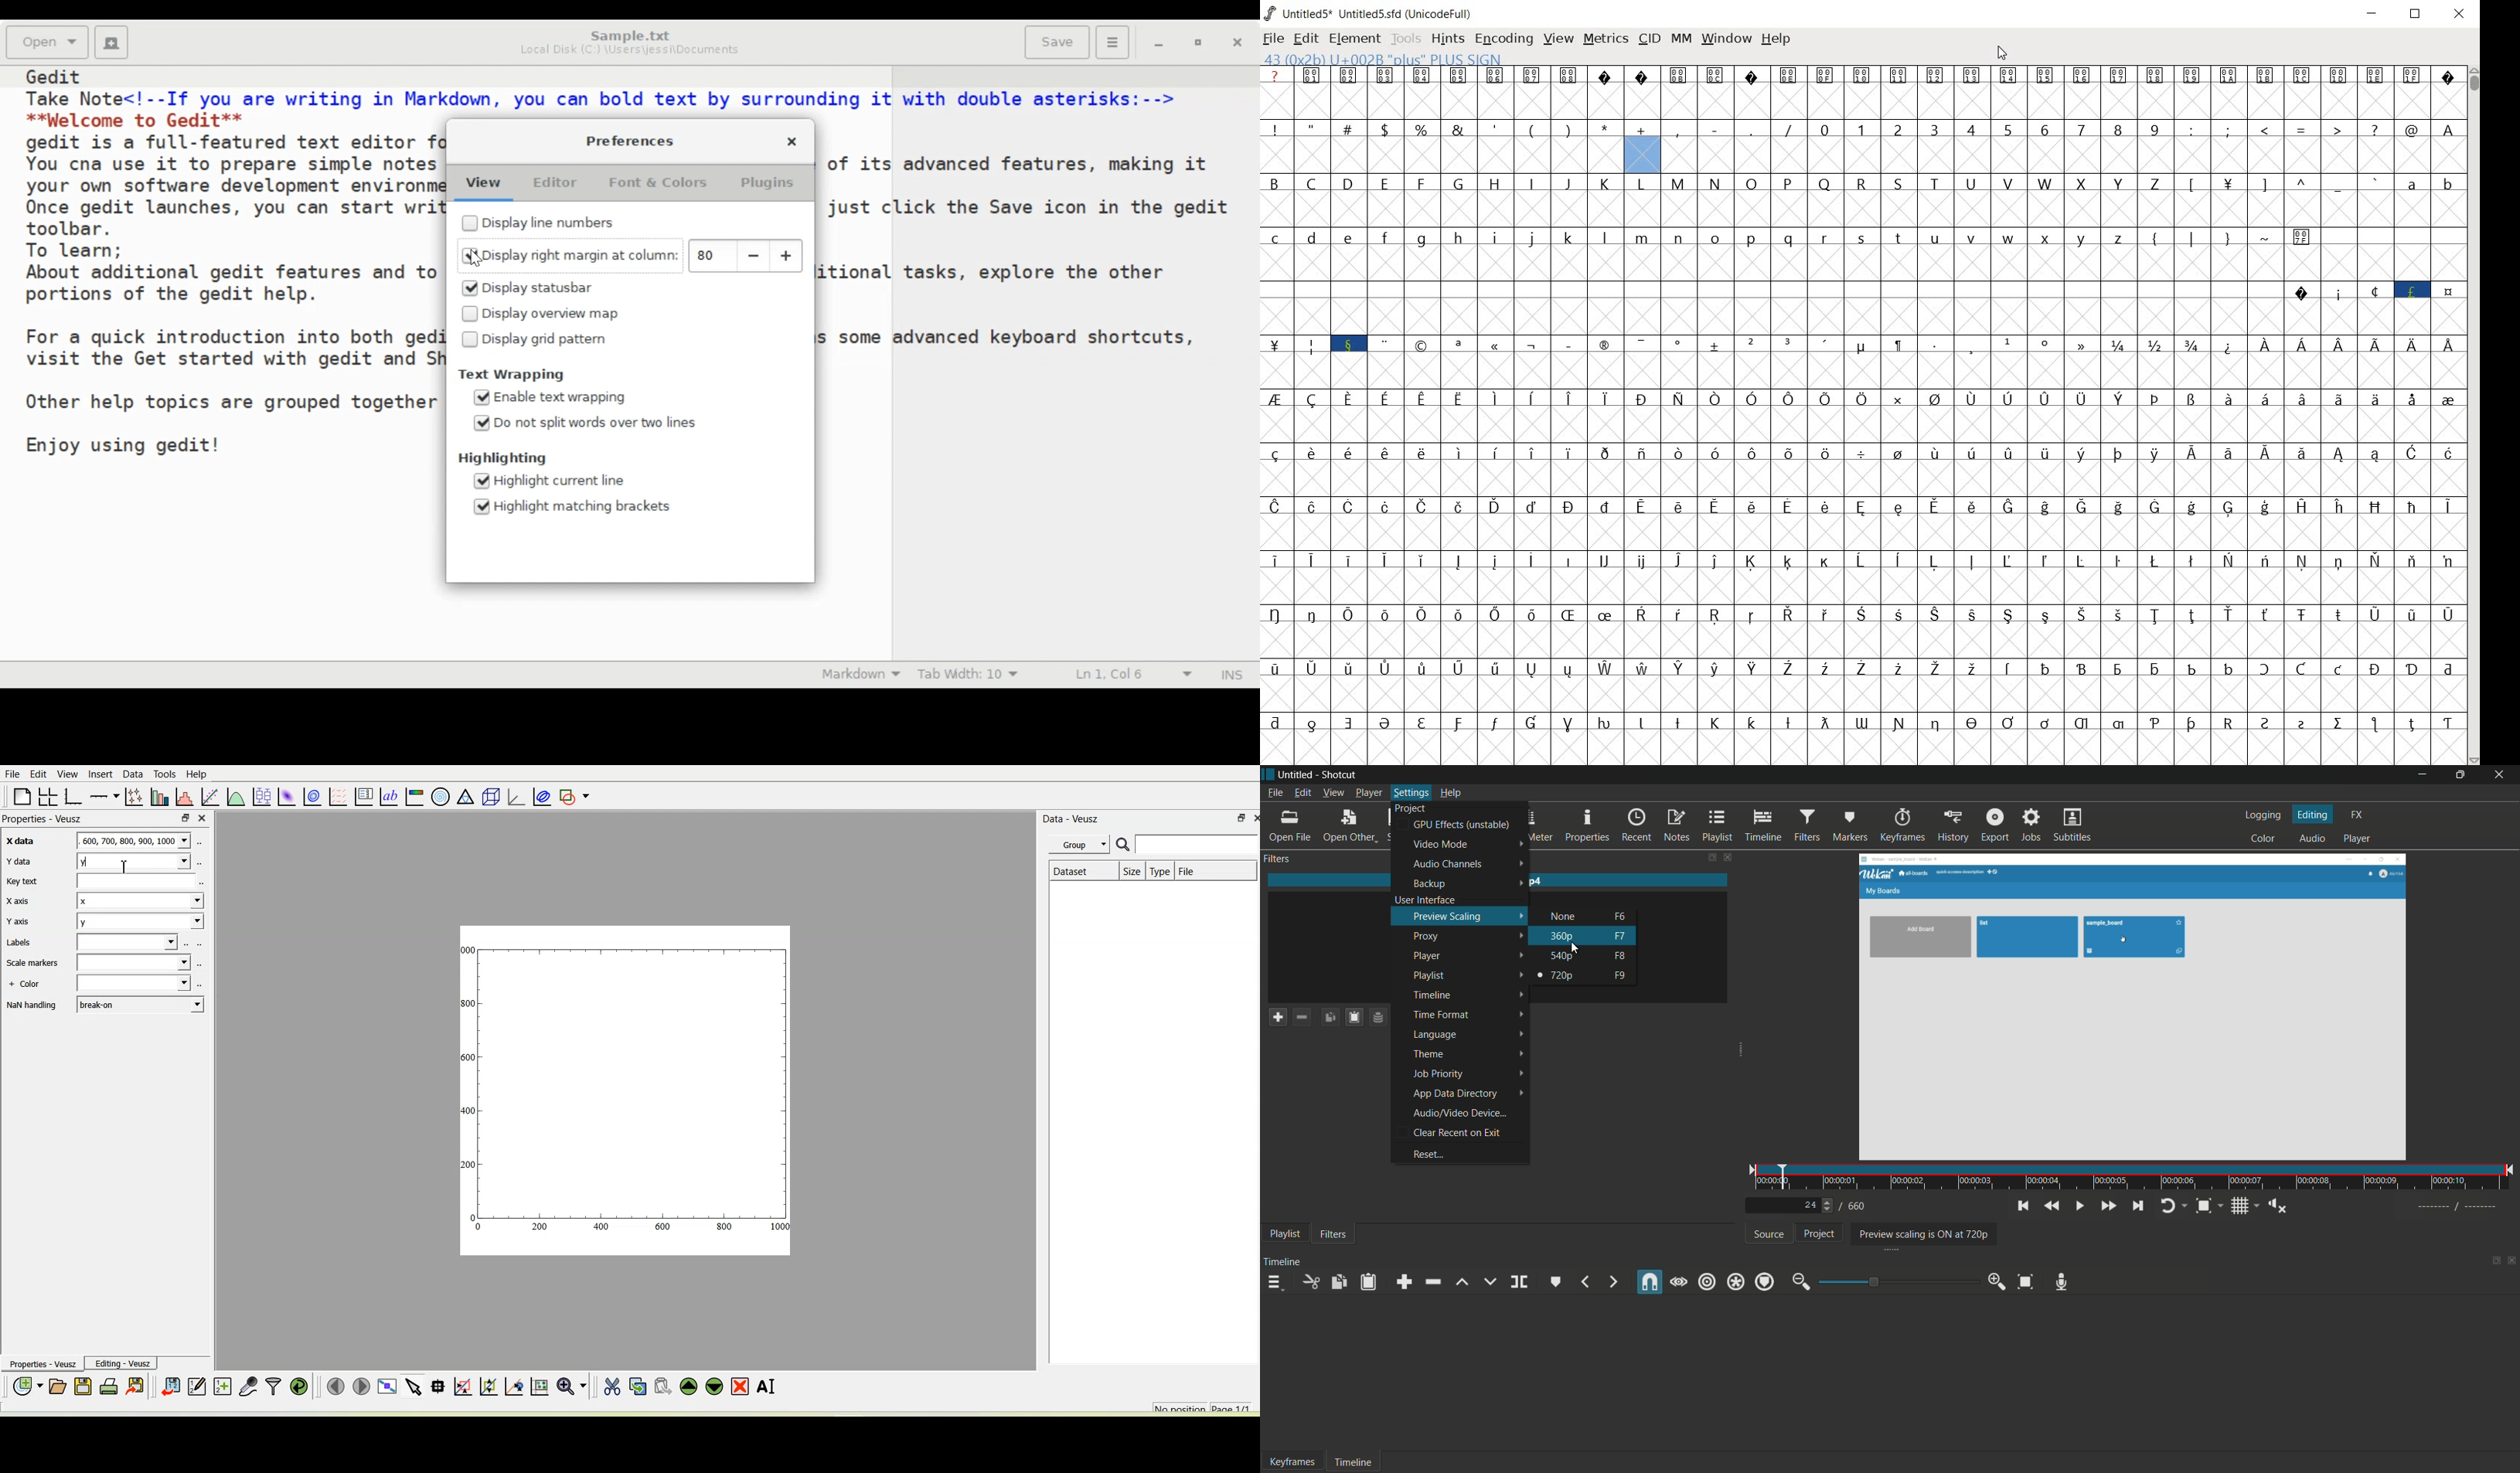 This screenshot has width=2520, height=1484. Describe the element at coordinates (1576, 948) in the screenshot. I see `cursor` at that location.